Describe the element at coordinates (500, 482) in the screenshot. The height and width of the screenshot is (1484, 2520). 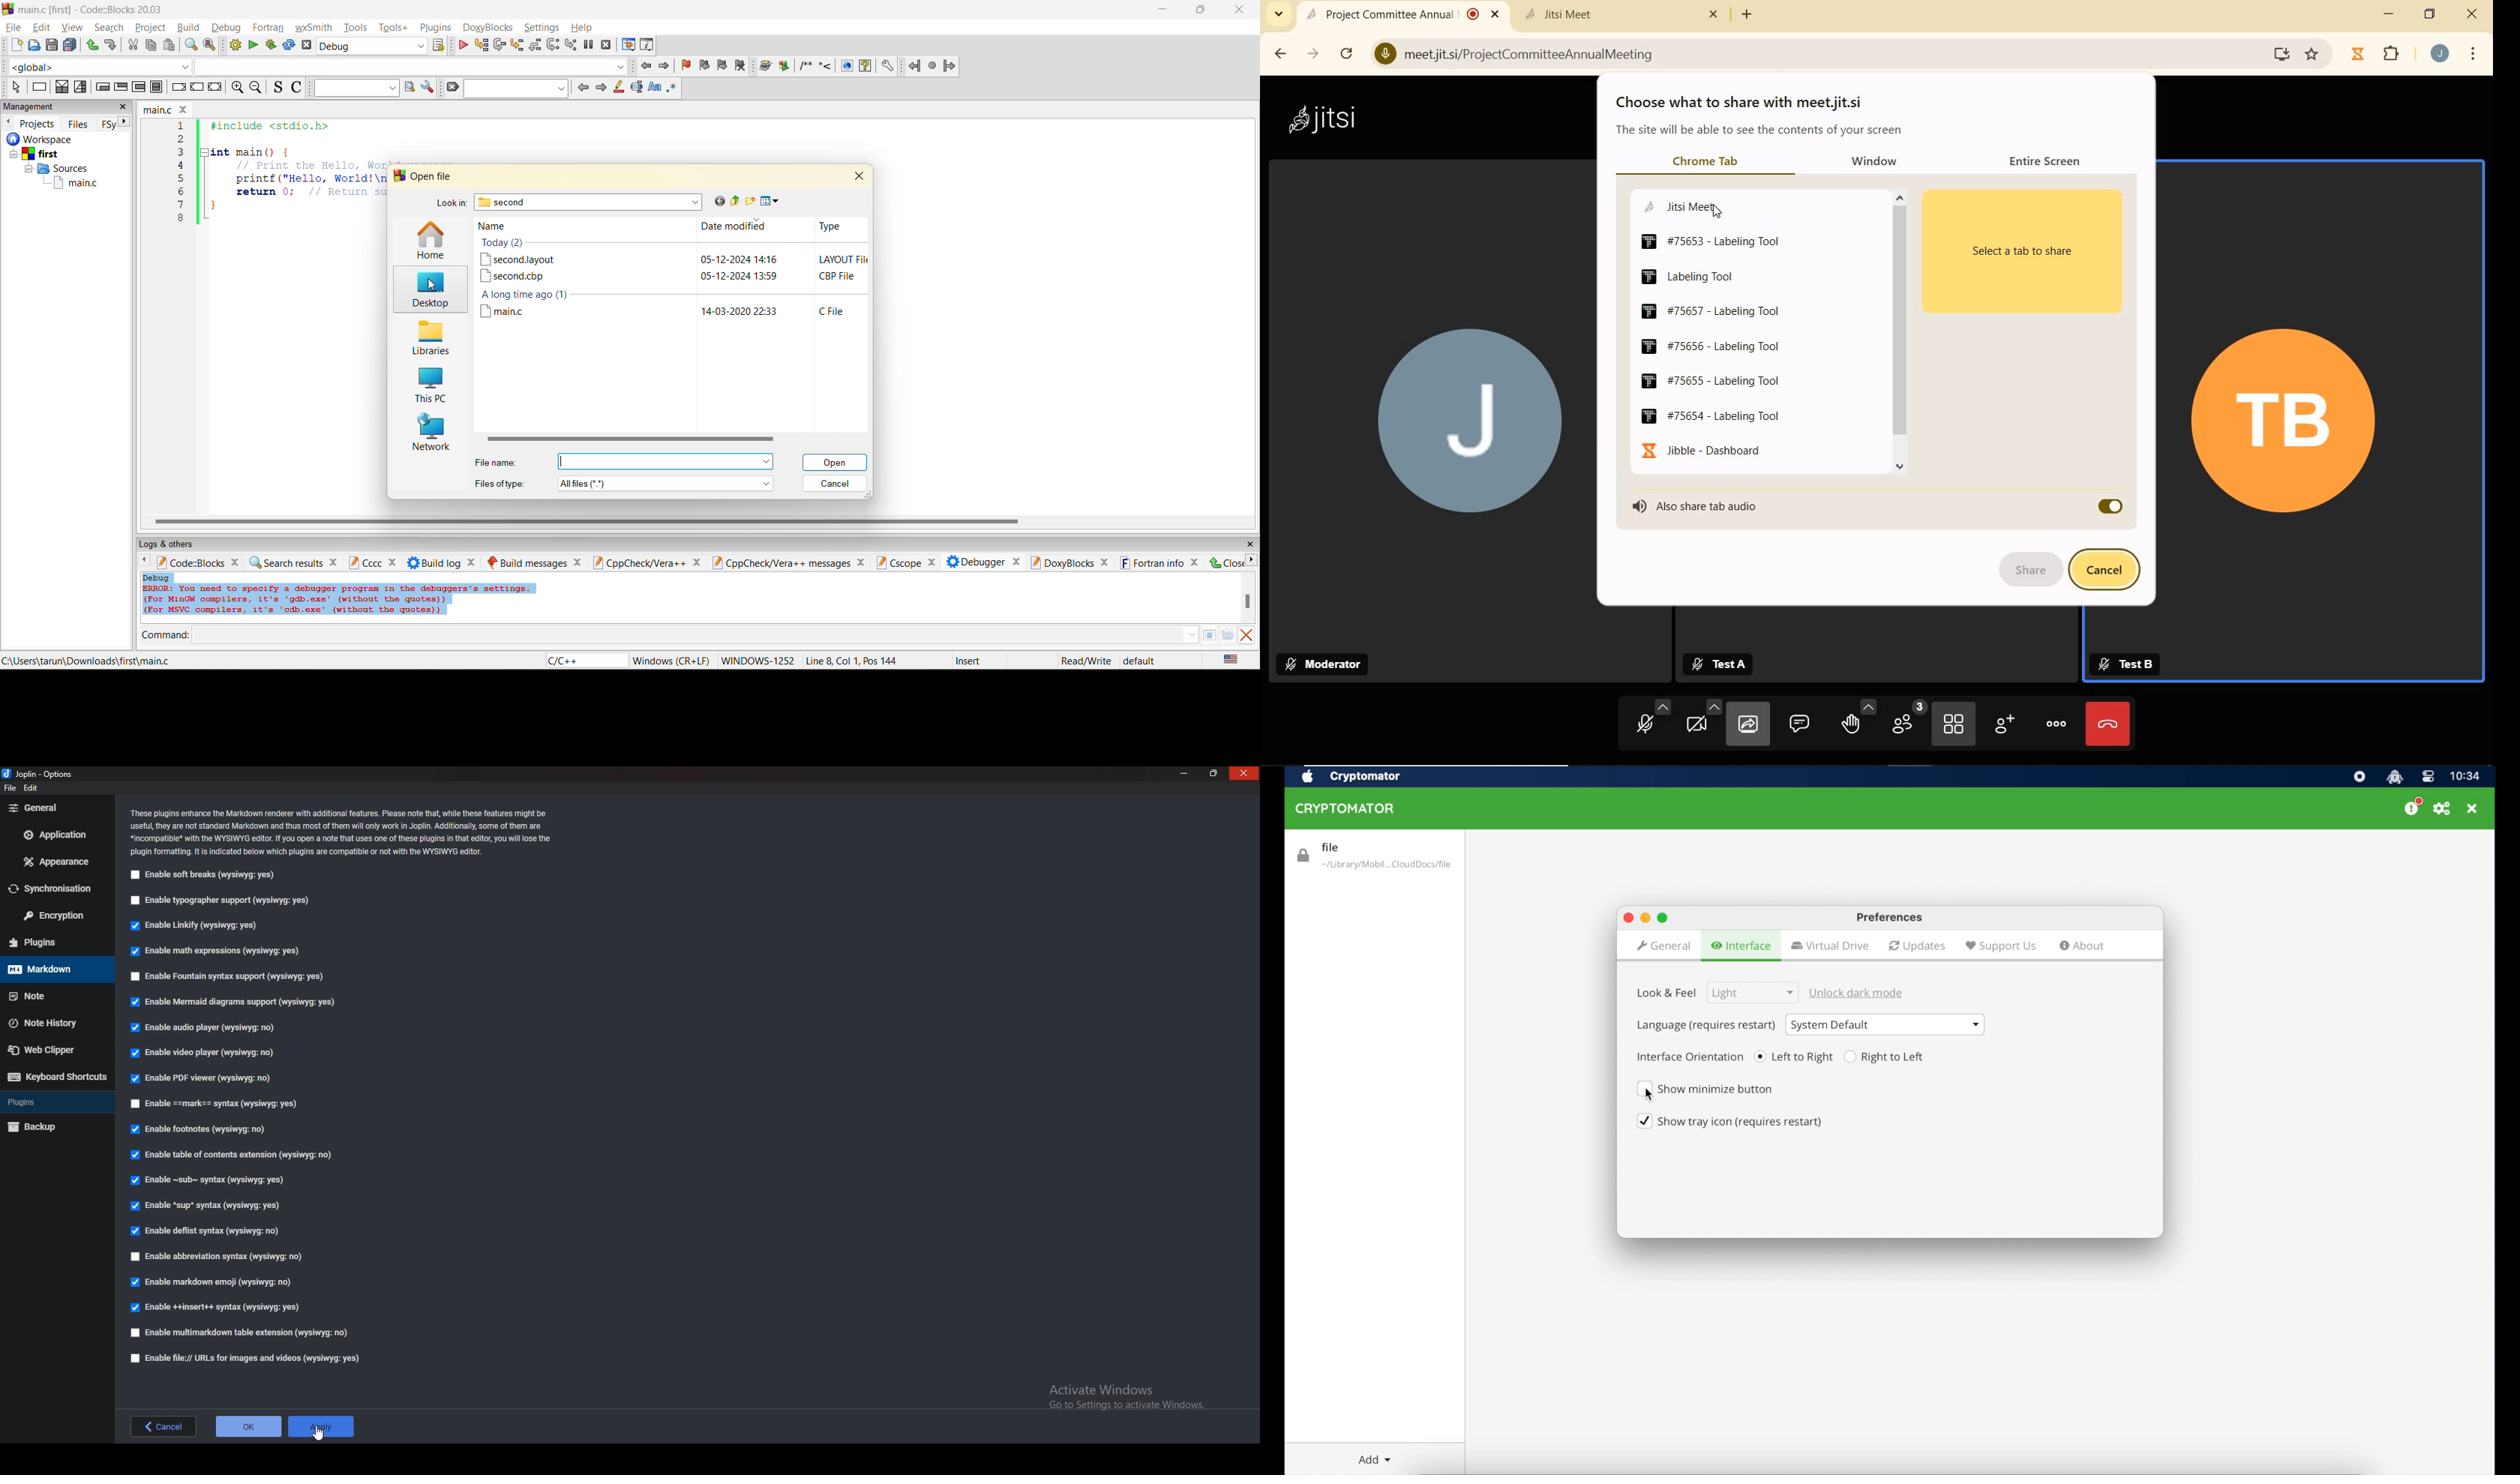
I see `file type` at that location.